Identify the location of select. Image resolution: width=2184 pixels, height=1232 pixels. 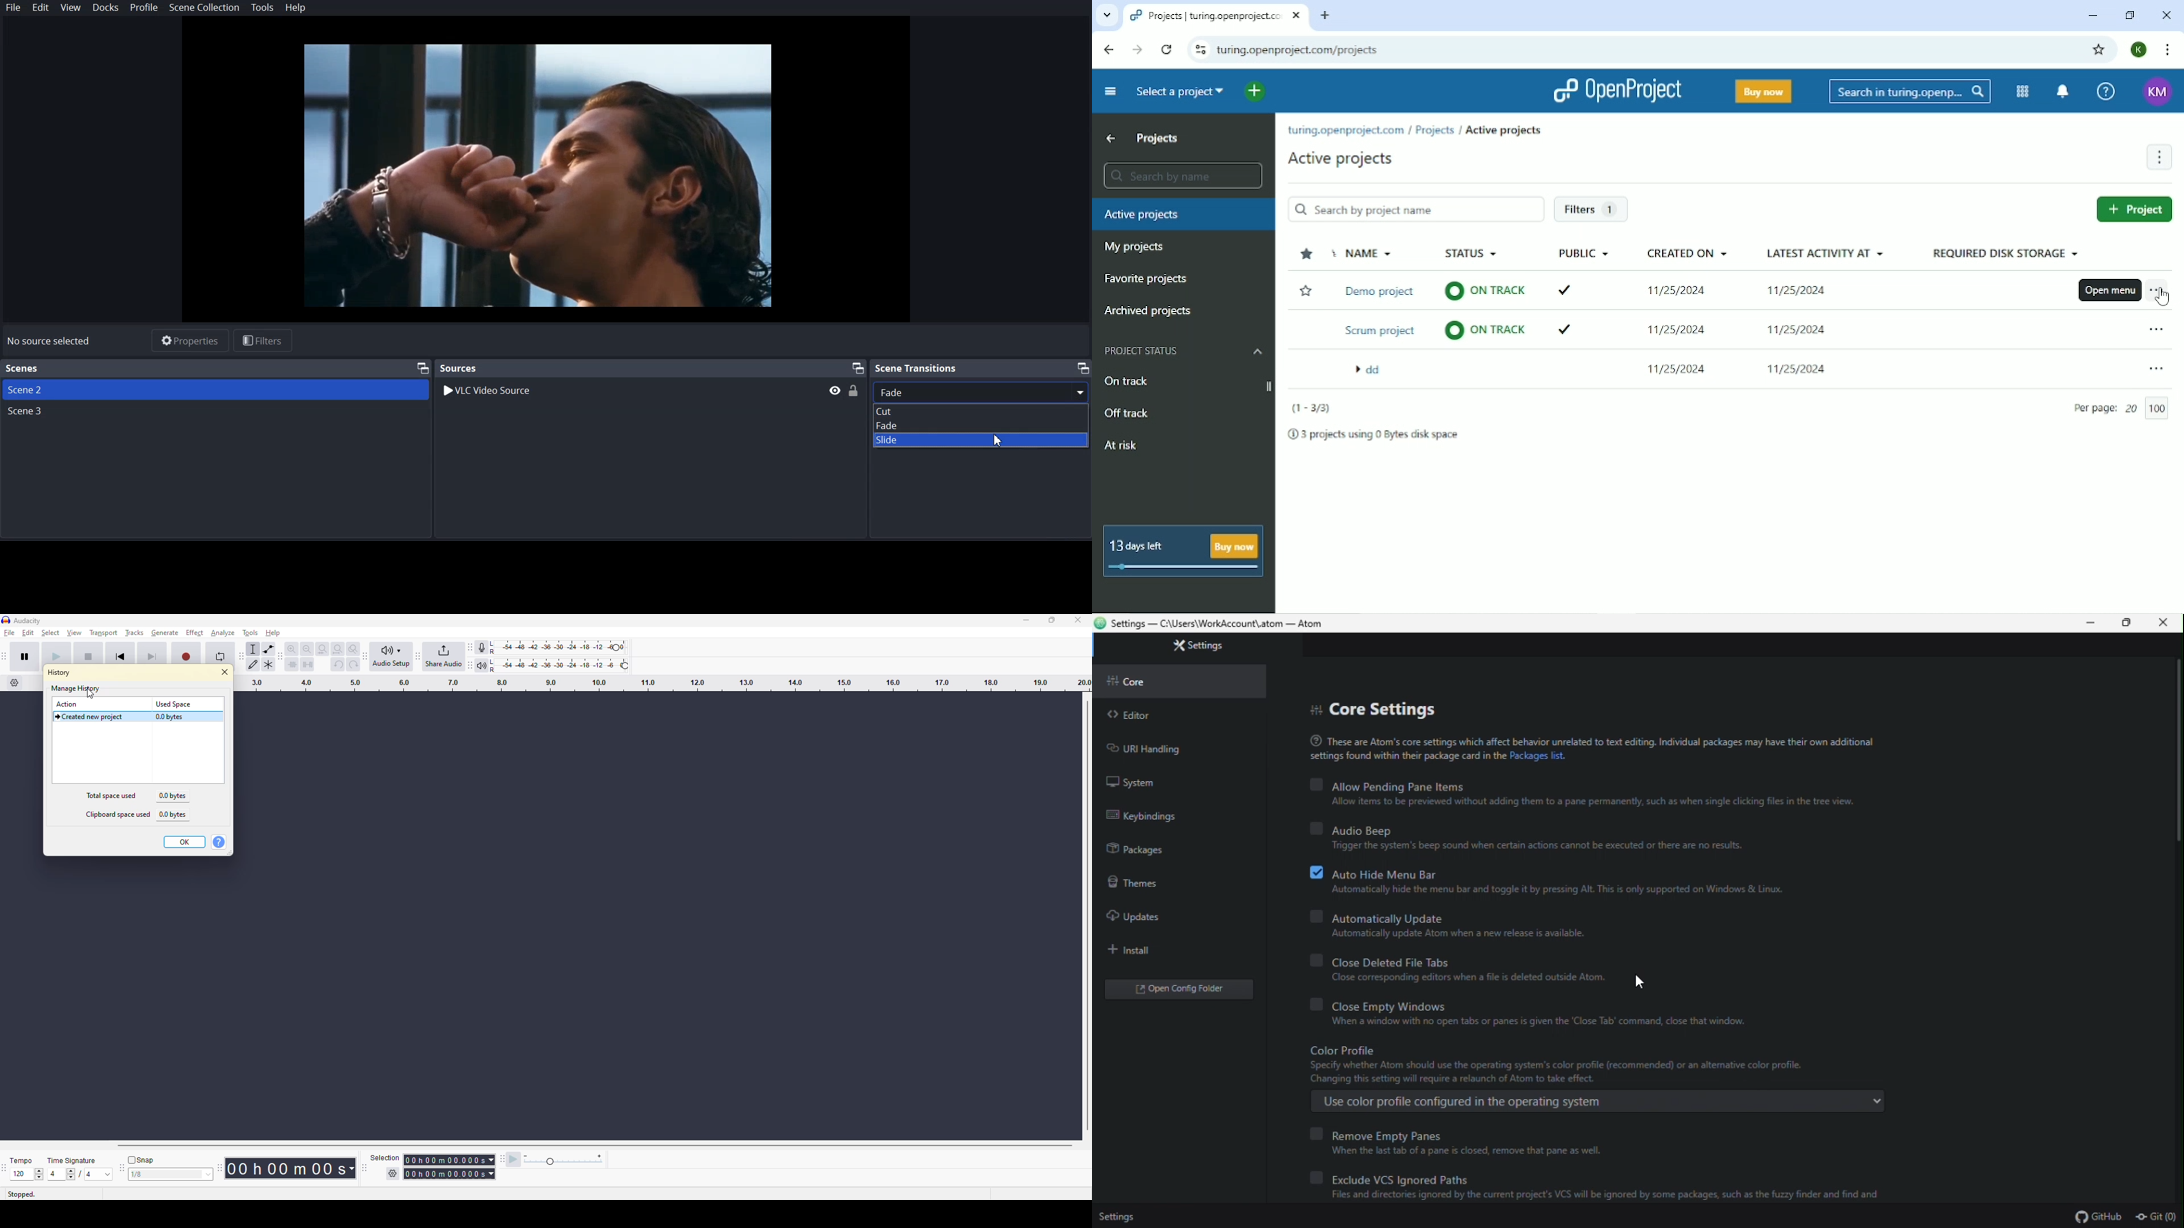
(52, 634).